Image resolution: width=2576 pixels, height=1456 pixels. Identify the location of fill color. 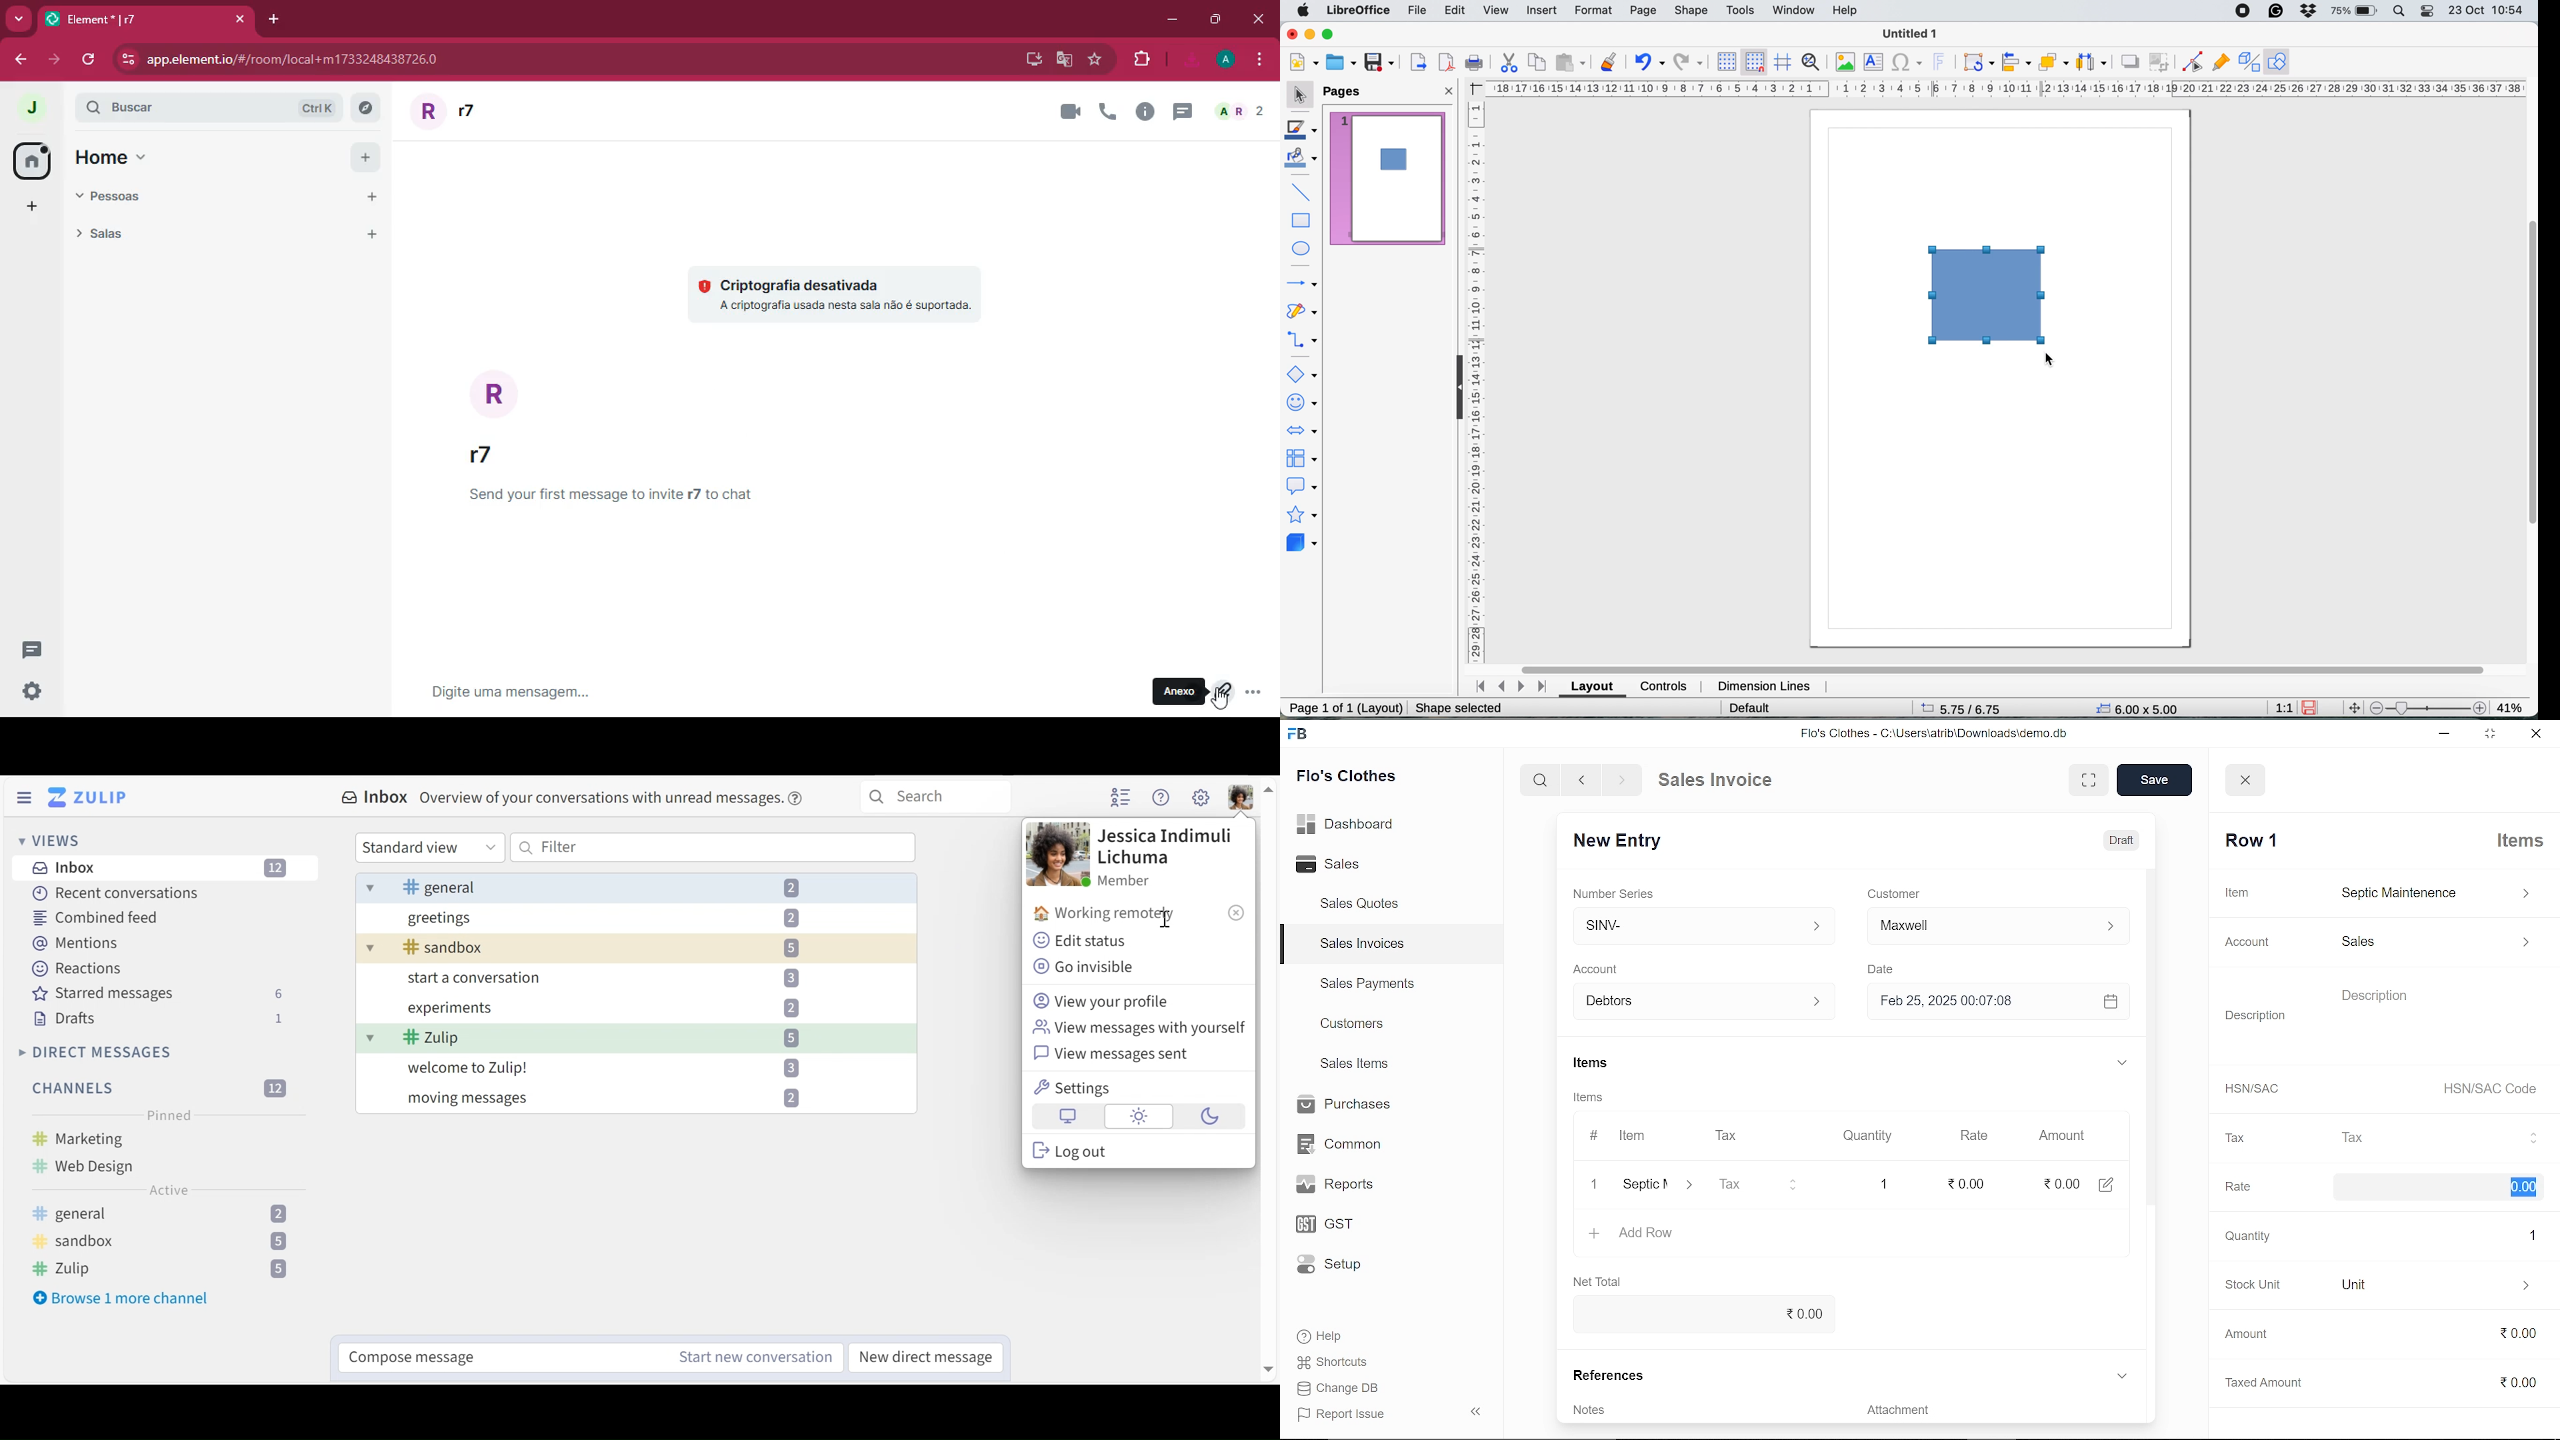
(1303, 161).